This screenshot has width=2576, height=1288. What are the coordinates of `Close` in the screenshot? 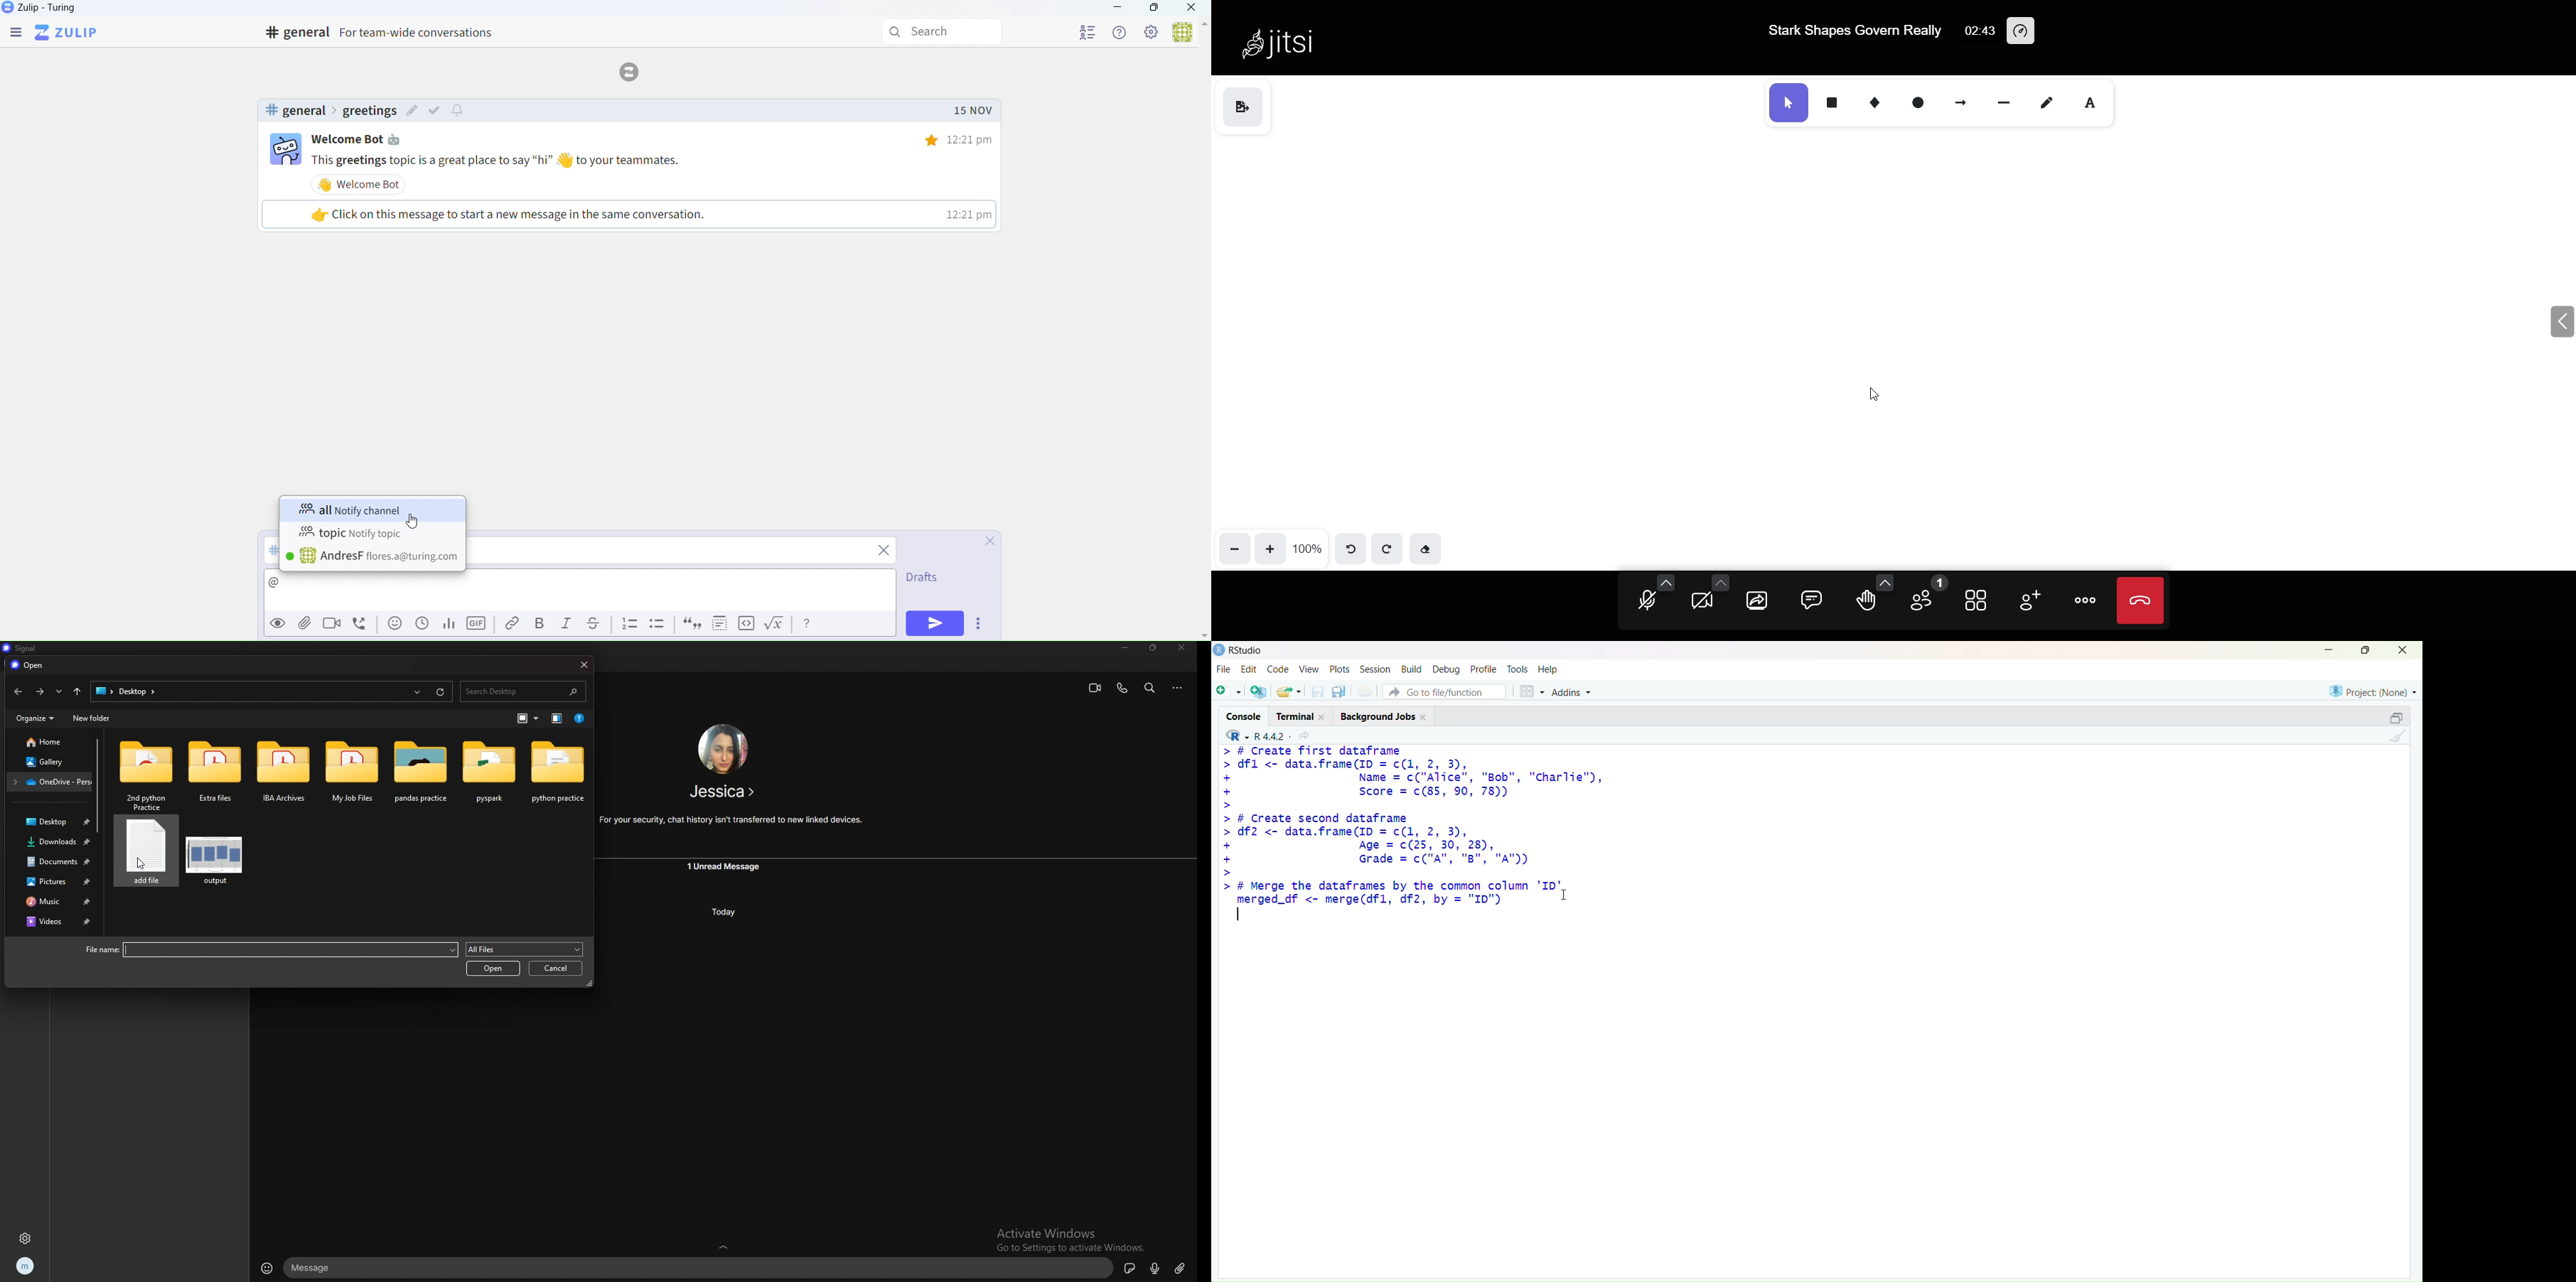 It's located at (1193, 9).